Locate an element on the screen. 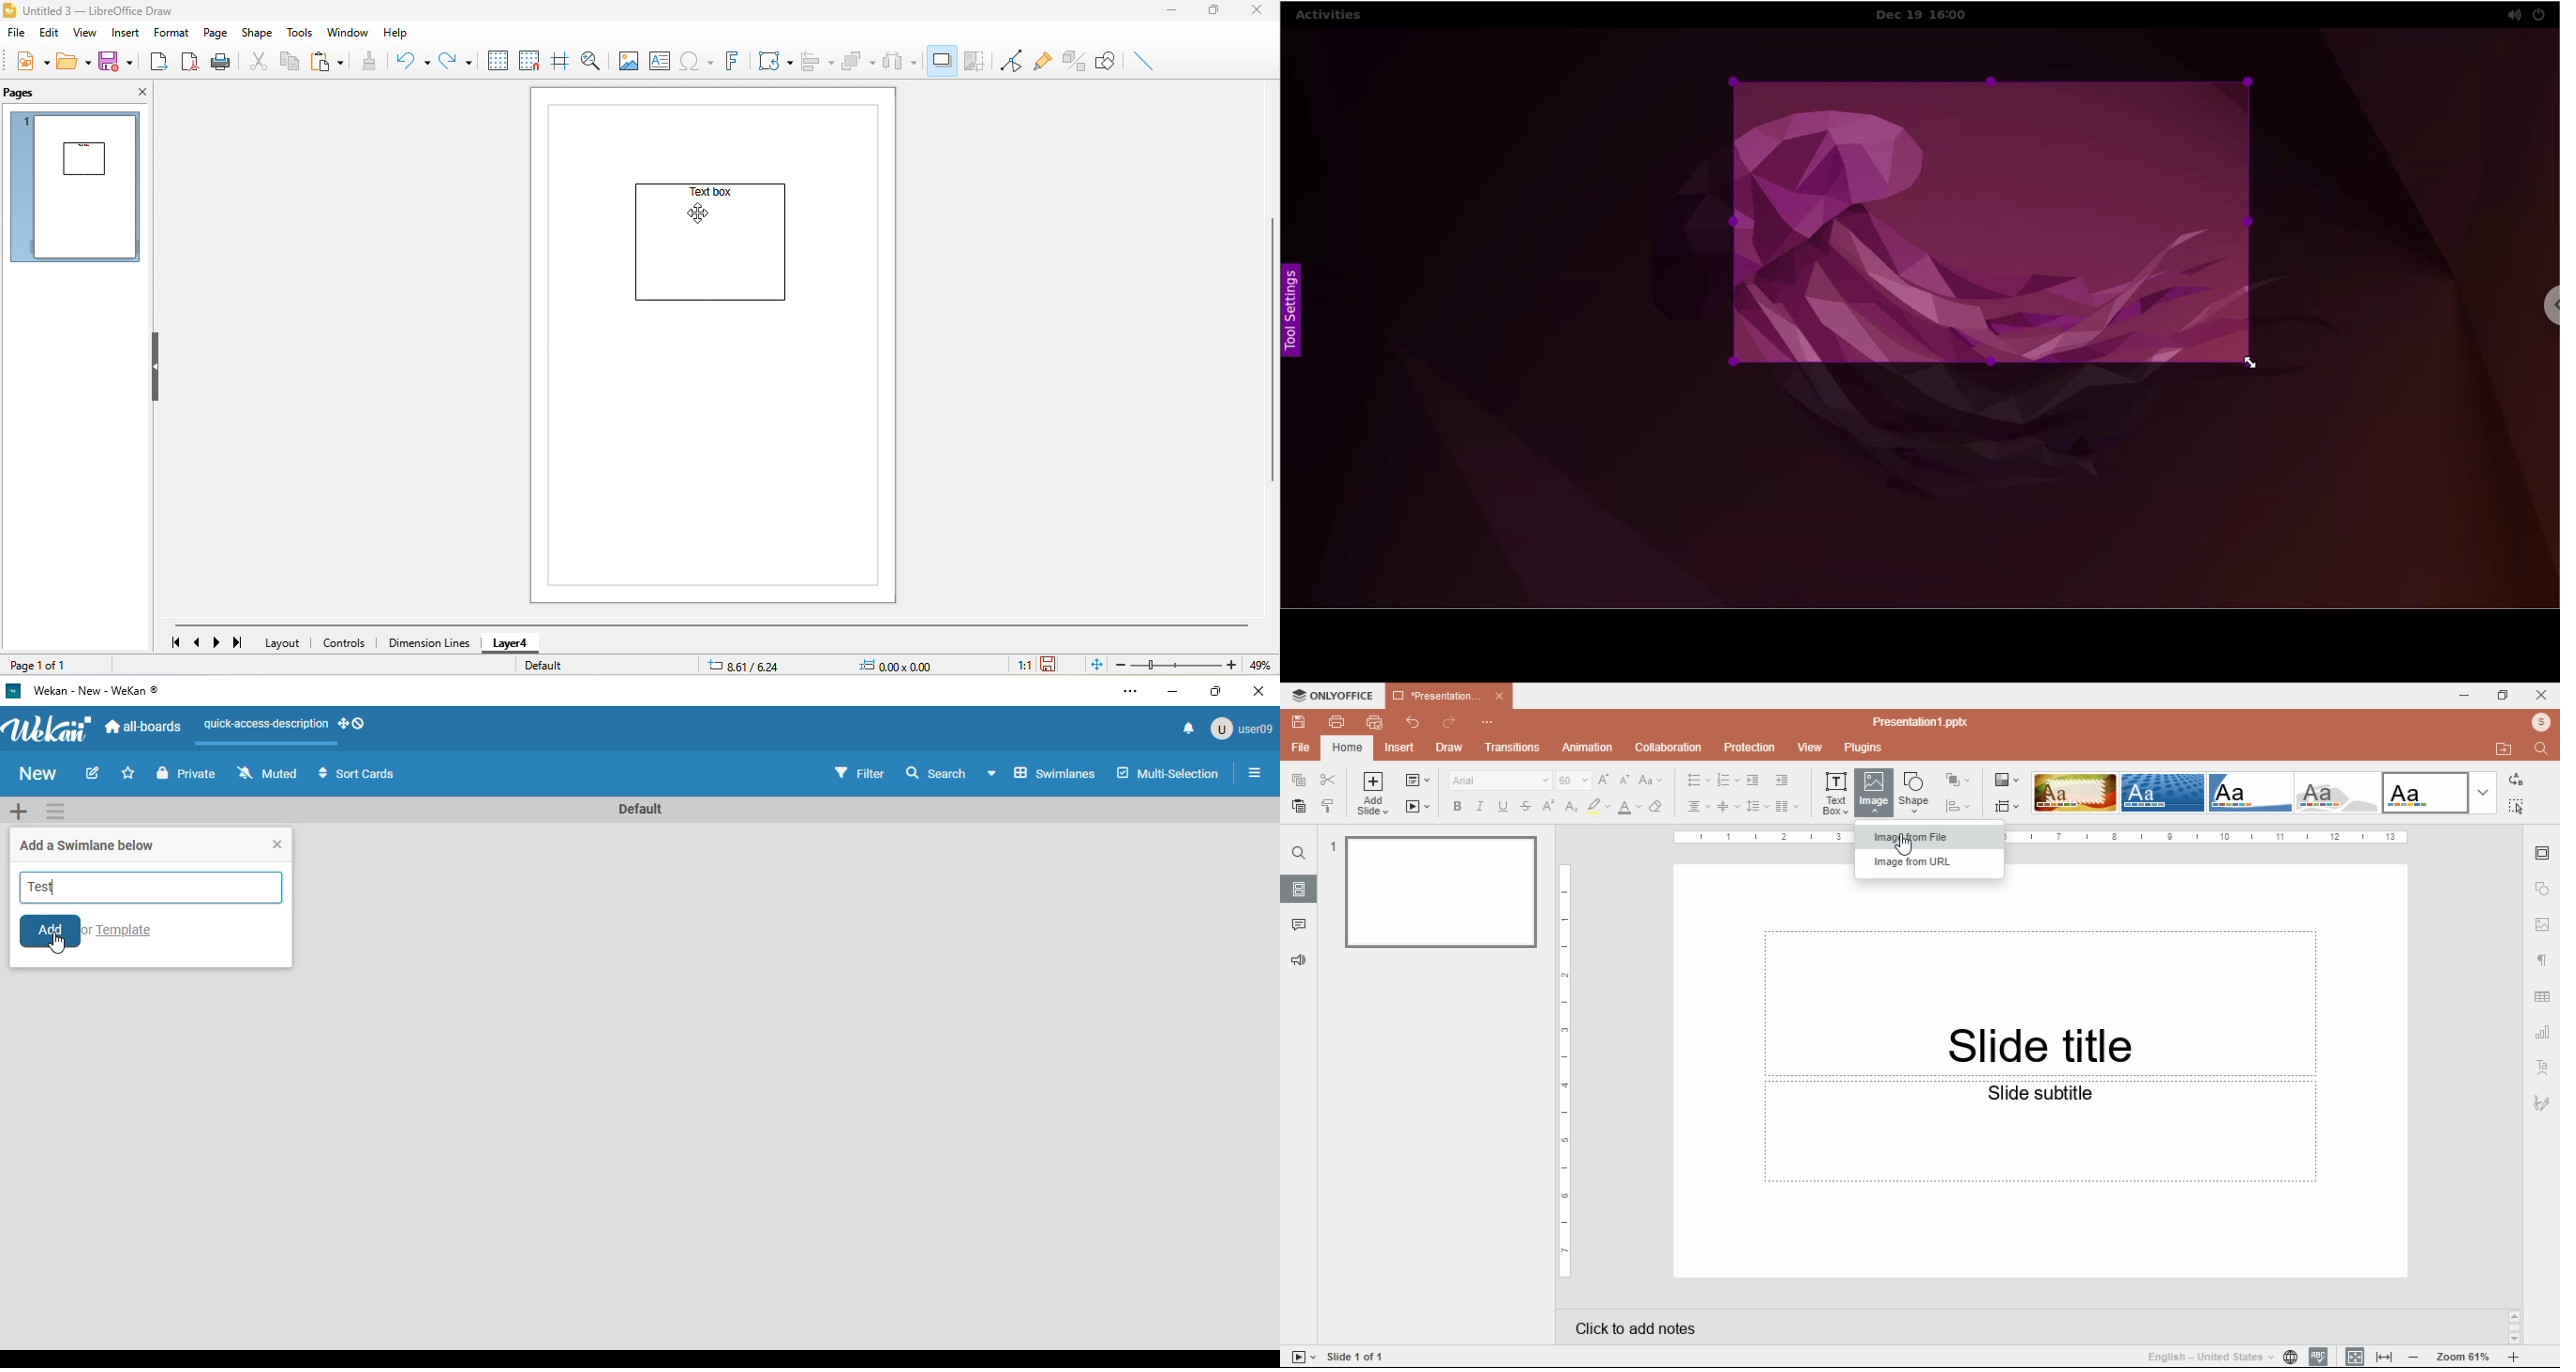  arrange shapes is located at coordinates (1959, 781).